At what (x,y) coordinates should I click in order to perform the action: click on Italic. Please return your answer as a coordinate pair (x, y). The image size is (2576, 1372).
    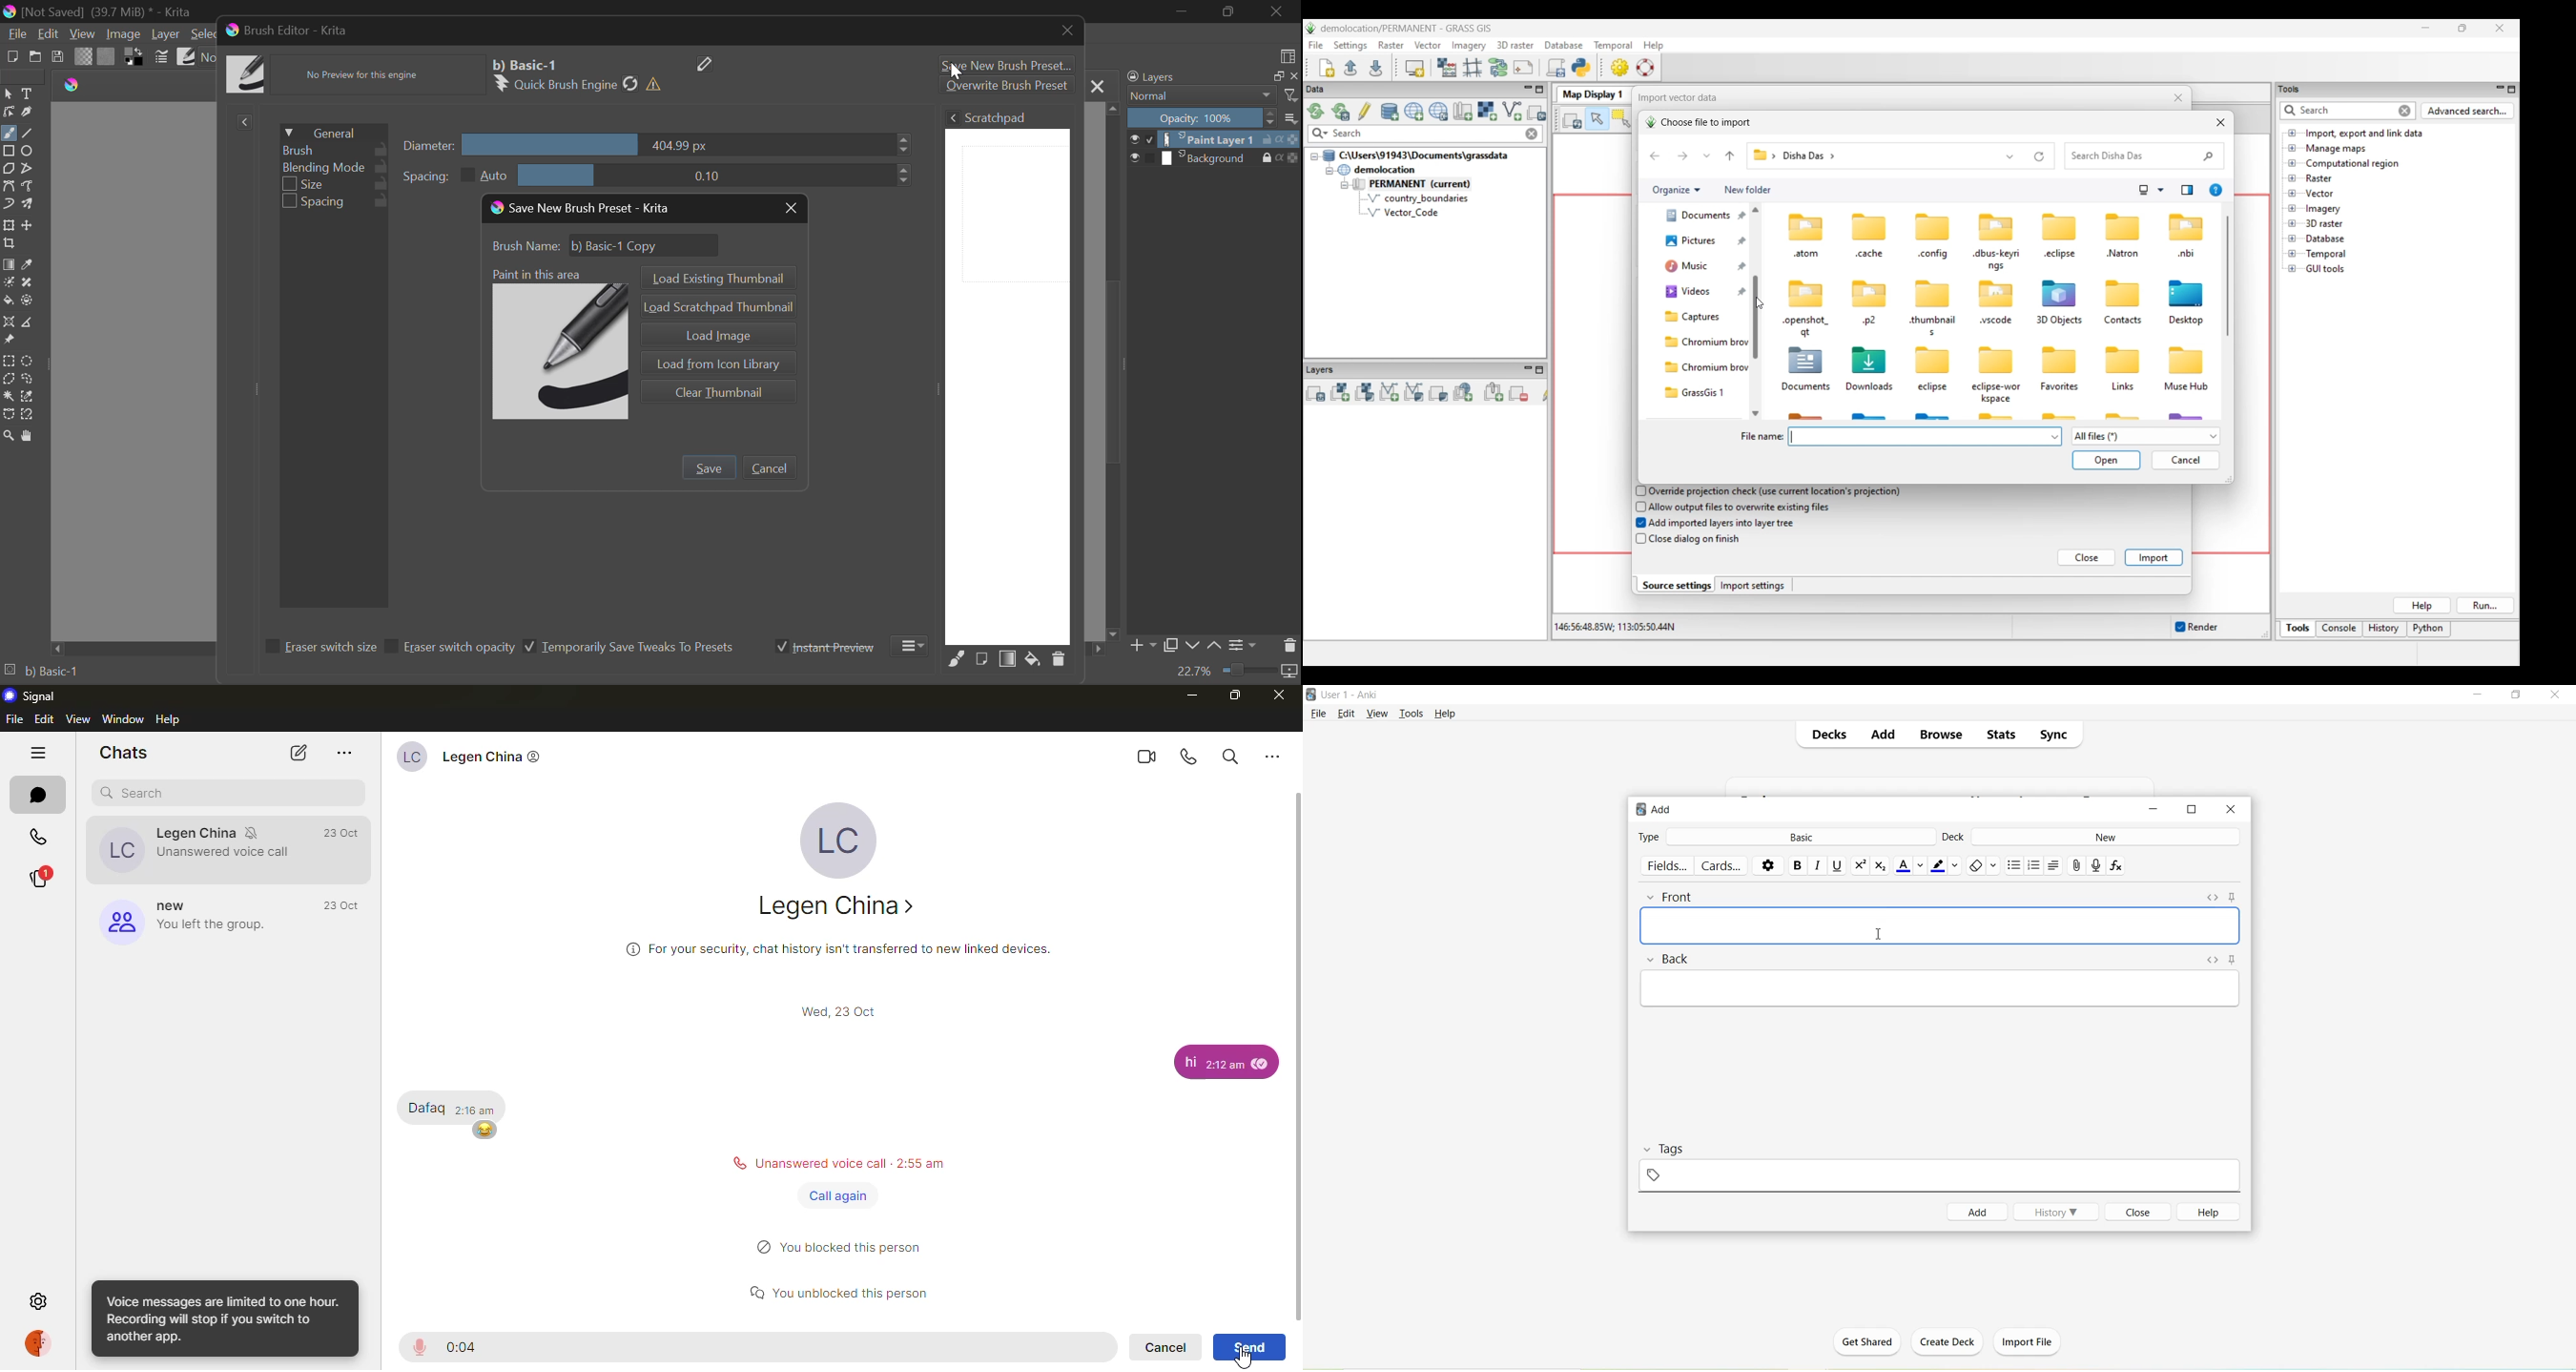
    Looking at the image, I should click on (1818, 865).